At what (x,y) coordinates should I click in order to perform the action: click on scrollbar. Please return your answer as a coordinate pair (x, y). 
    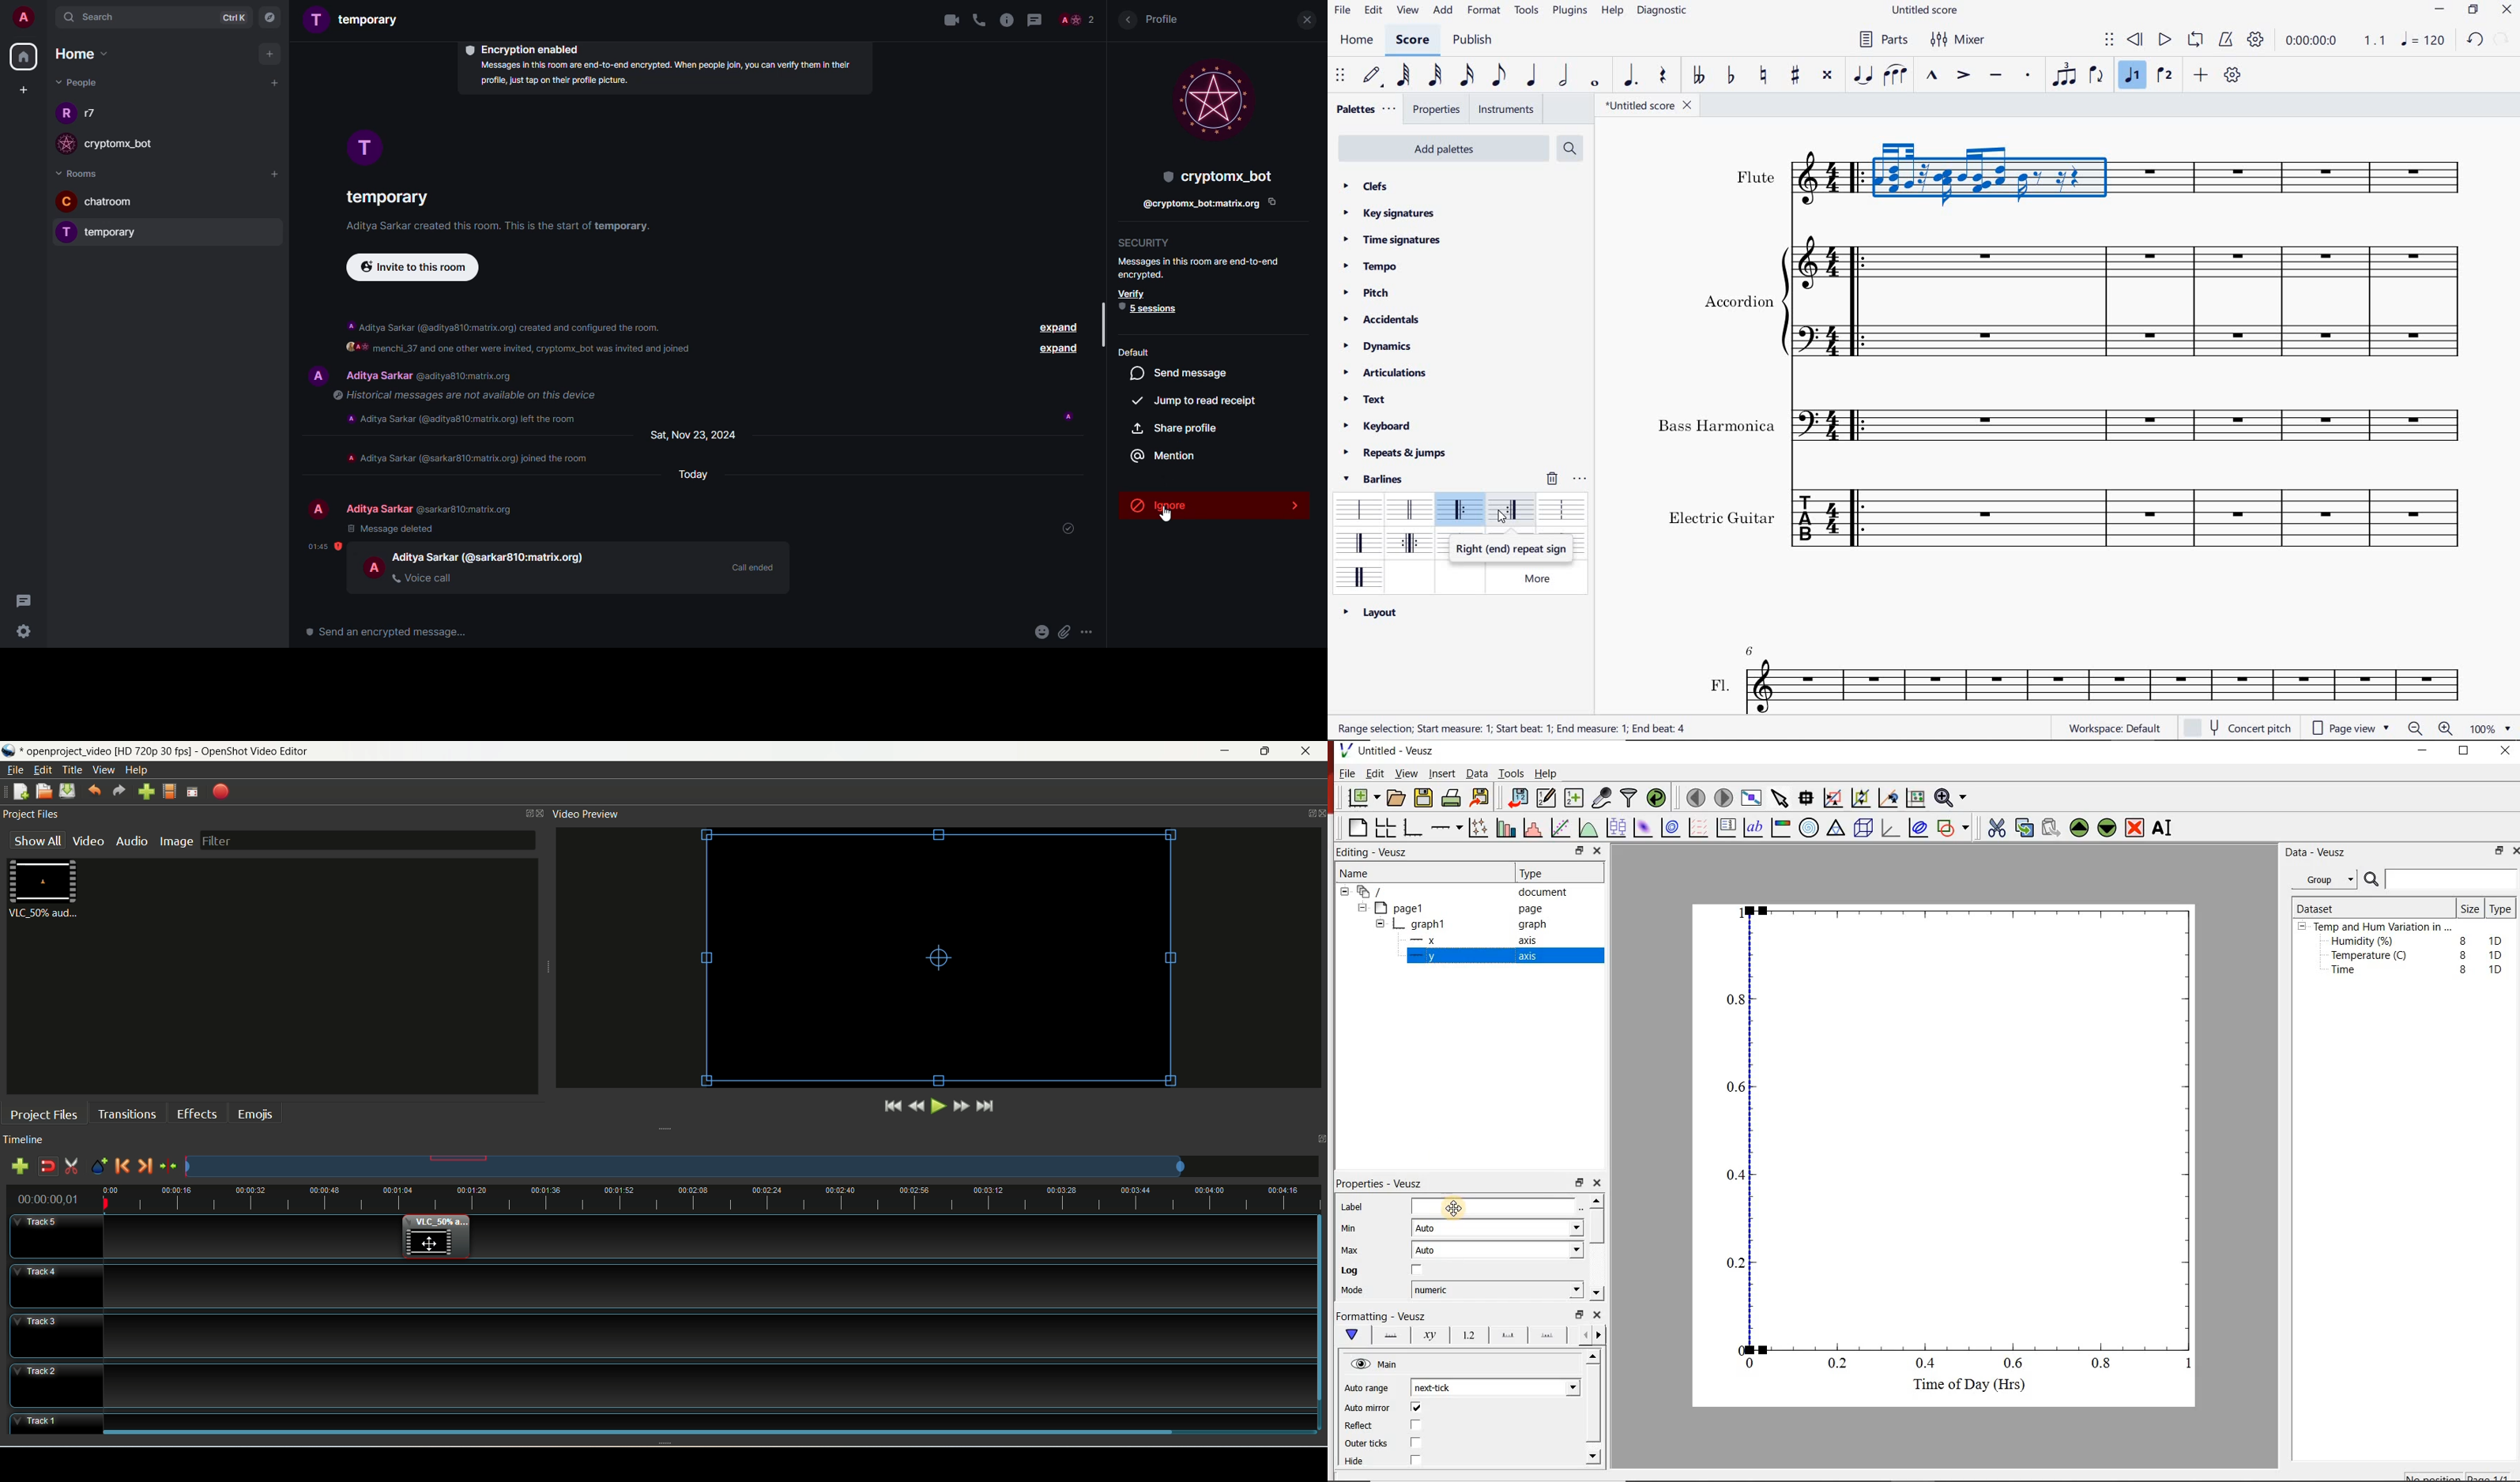
    Looking at the image, I should click on (1105, 322).